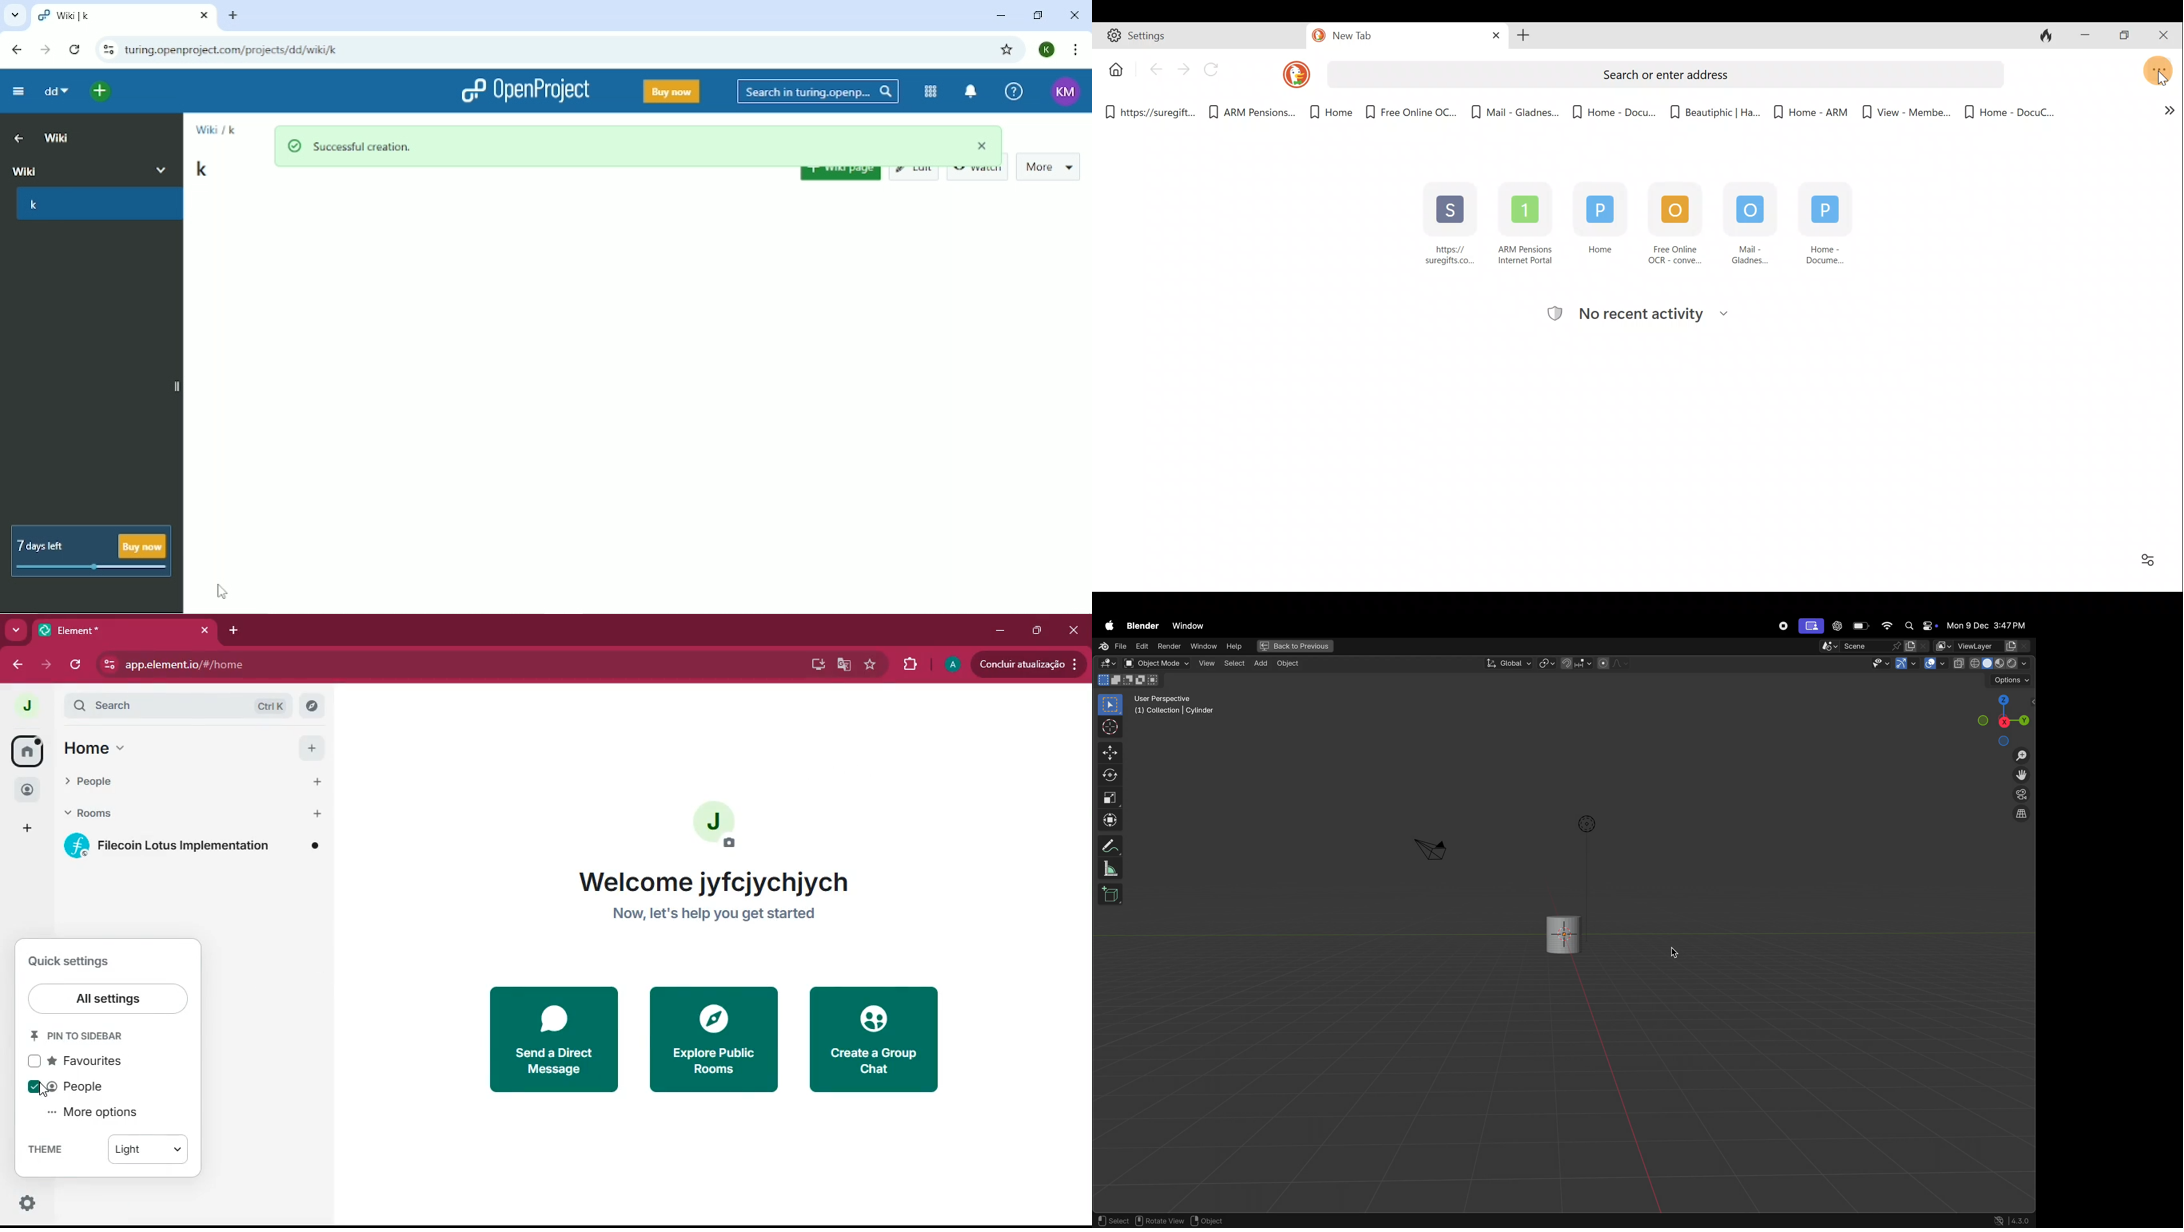 The image size is (2184, 1232). Describe the element at coordinates (2164, 35) in the screenshot. I see `Close` at that location.